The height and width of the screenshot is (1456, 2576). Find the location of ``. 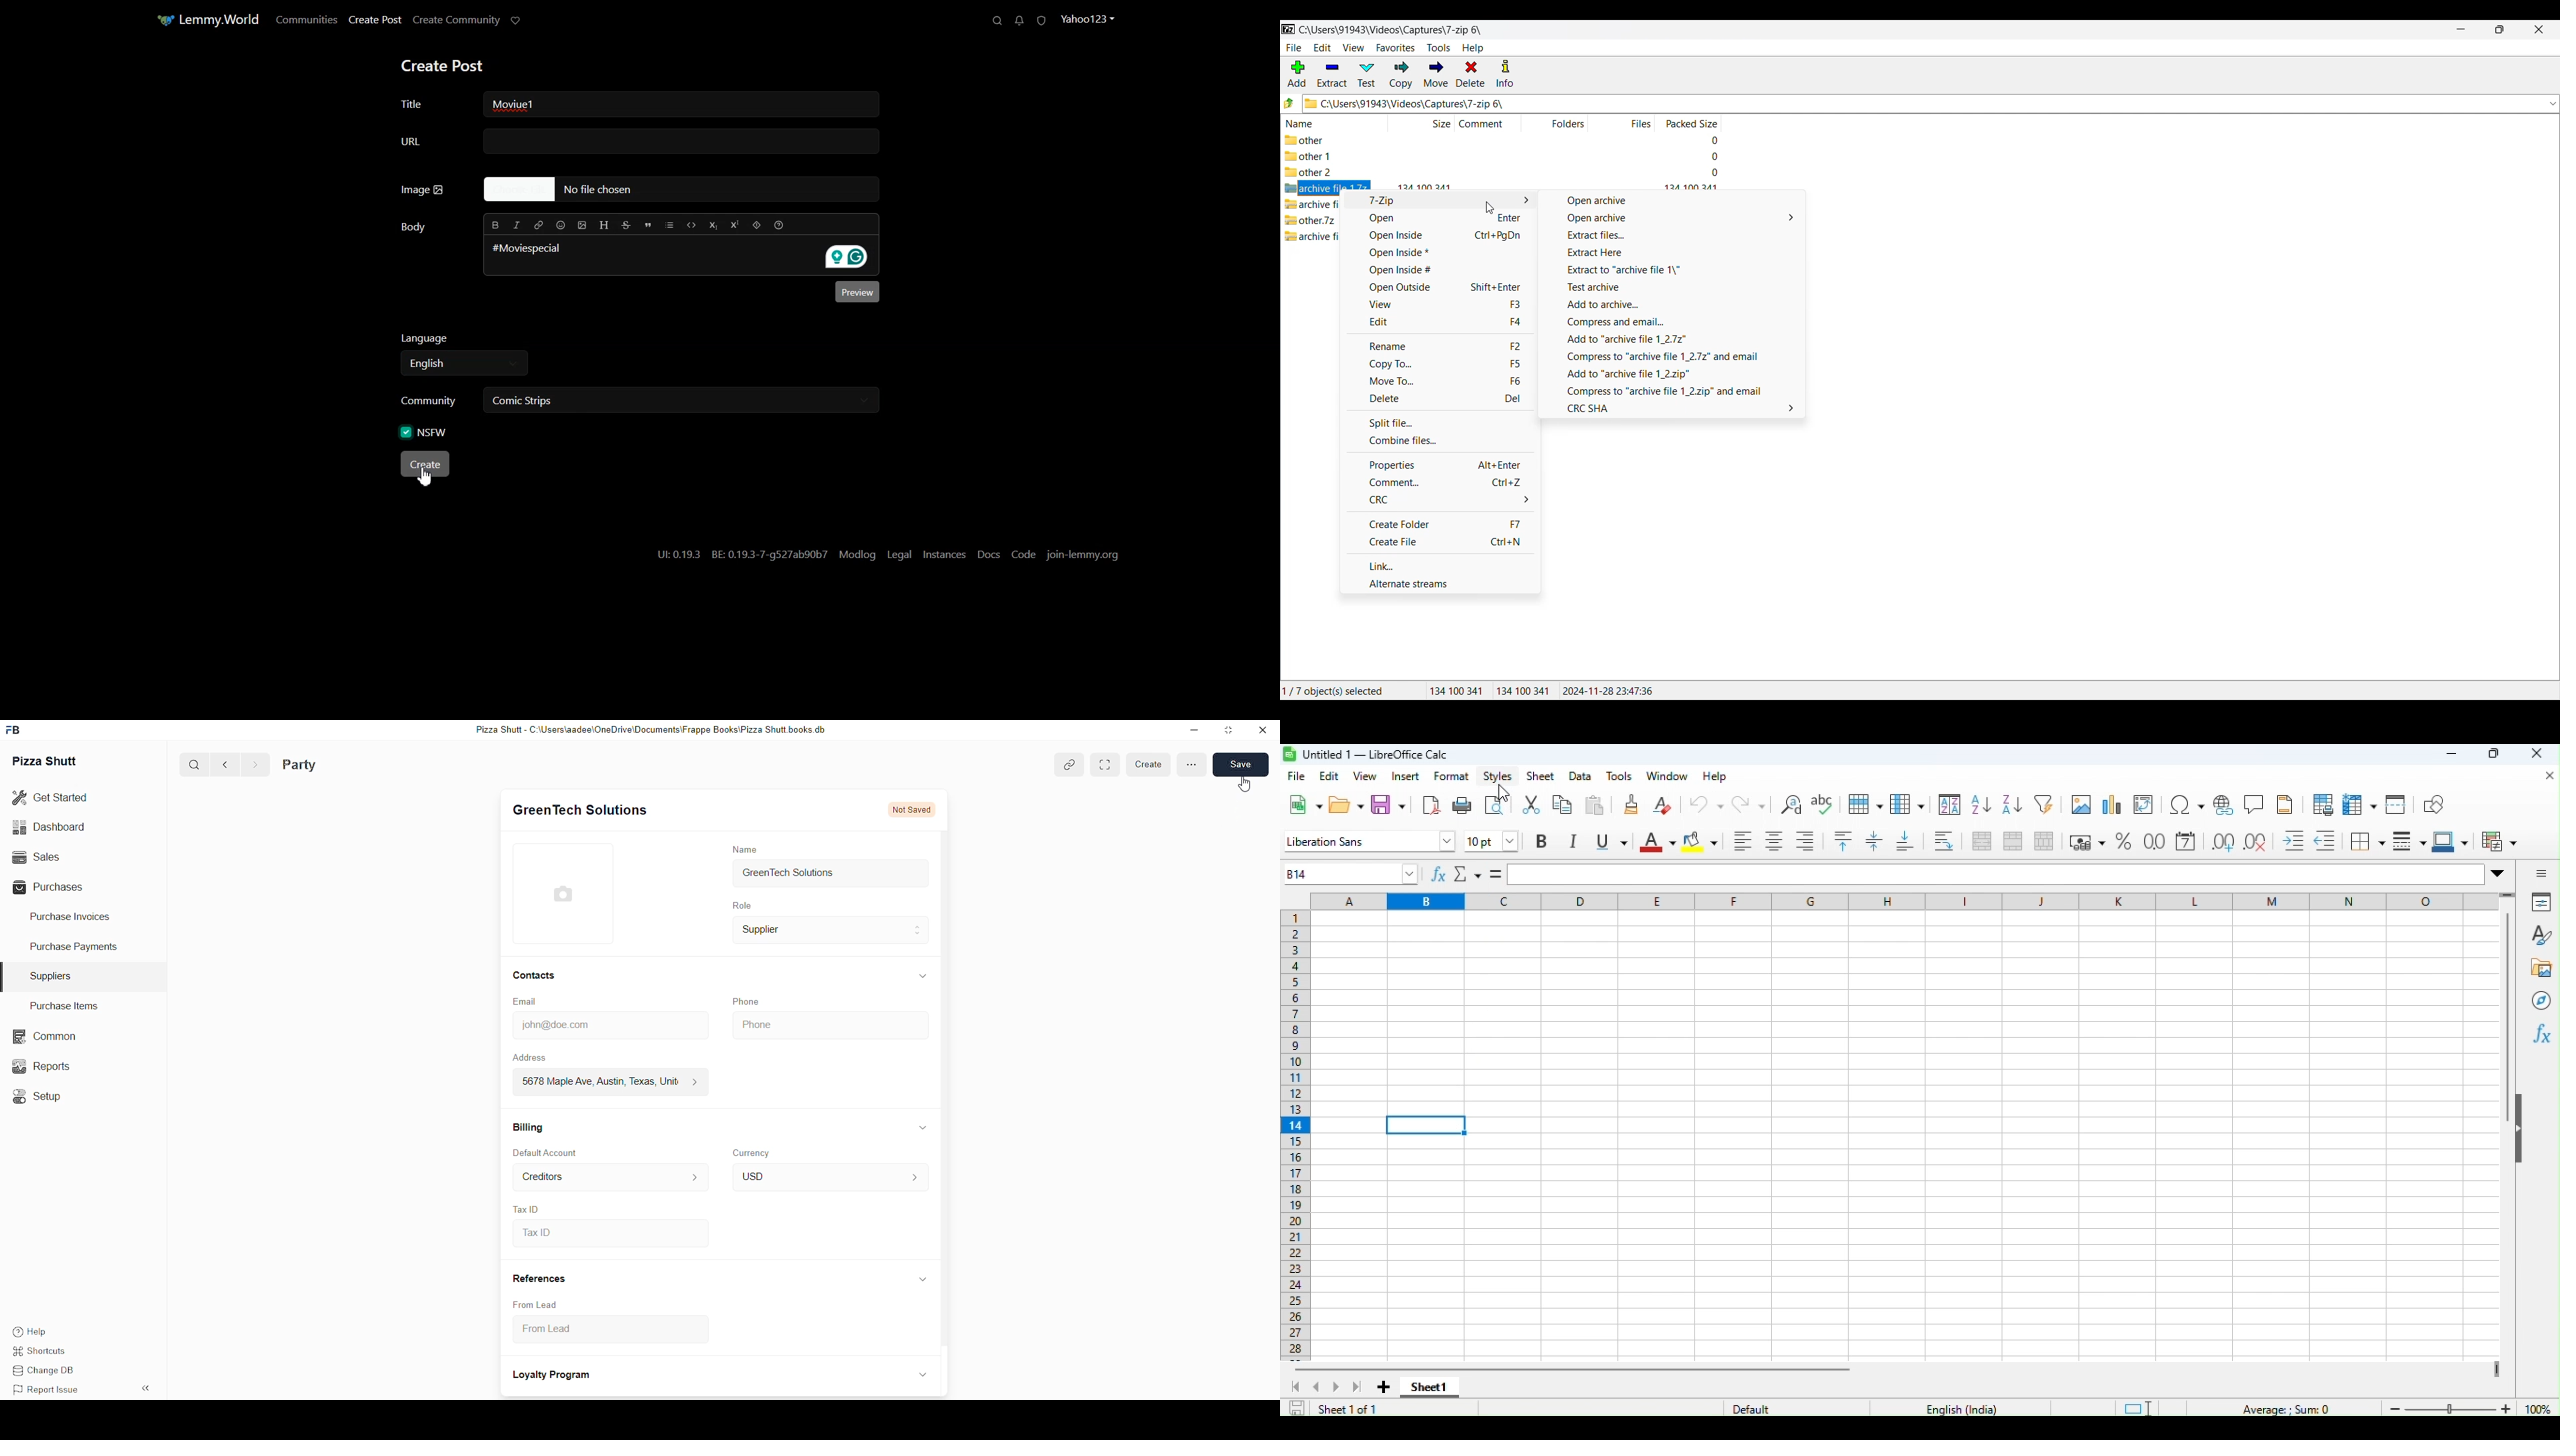

 is located at coordinates (2322, 805).